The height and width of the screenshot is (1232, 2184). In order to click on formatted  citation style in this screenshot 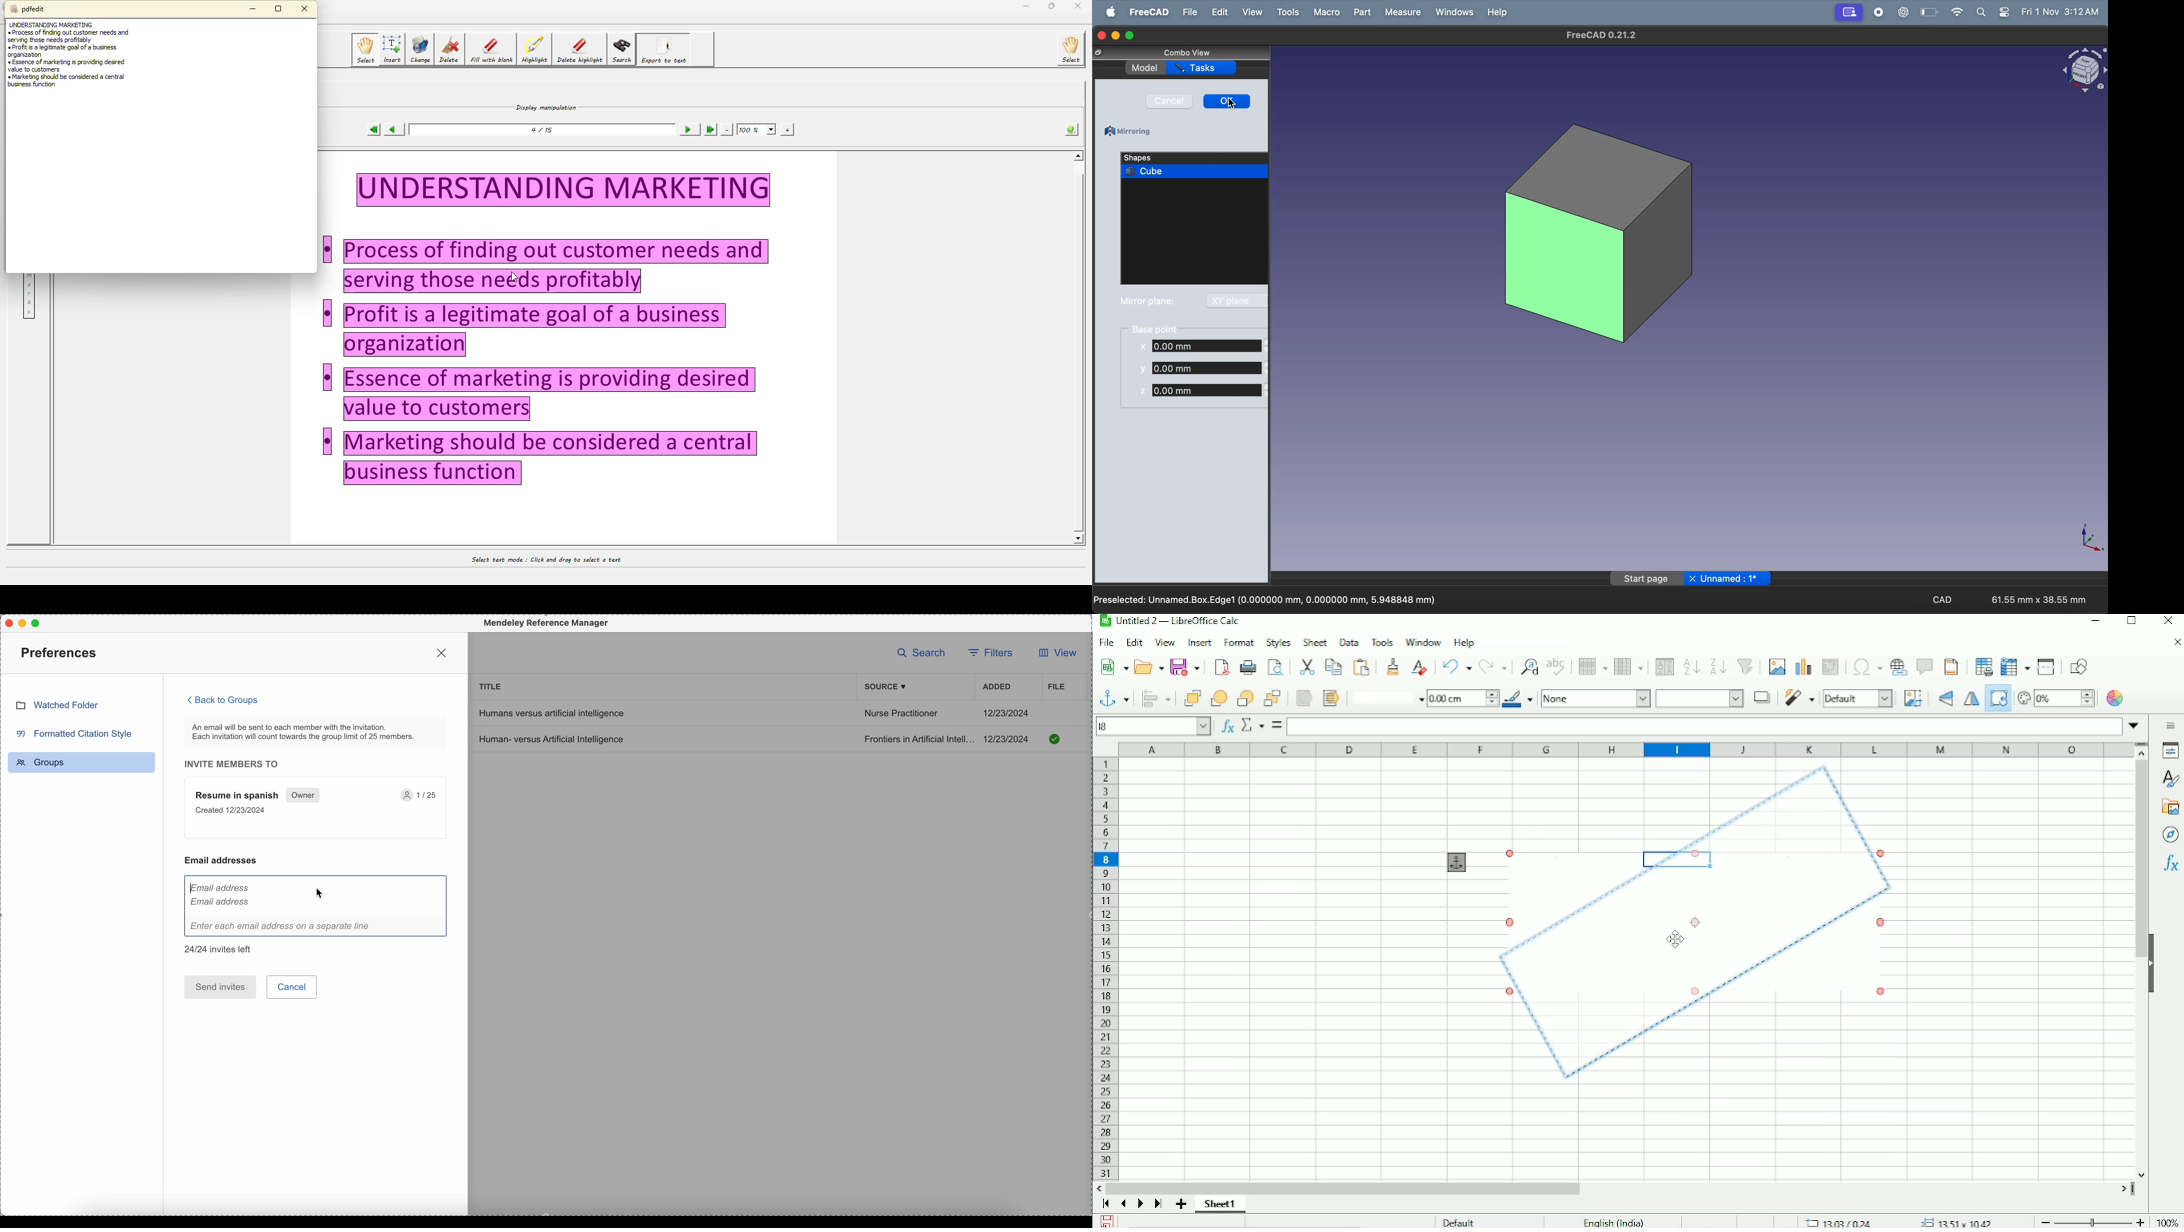, I will do `click(73, 733)`.